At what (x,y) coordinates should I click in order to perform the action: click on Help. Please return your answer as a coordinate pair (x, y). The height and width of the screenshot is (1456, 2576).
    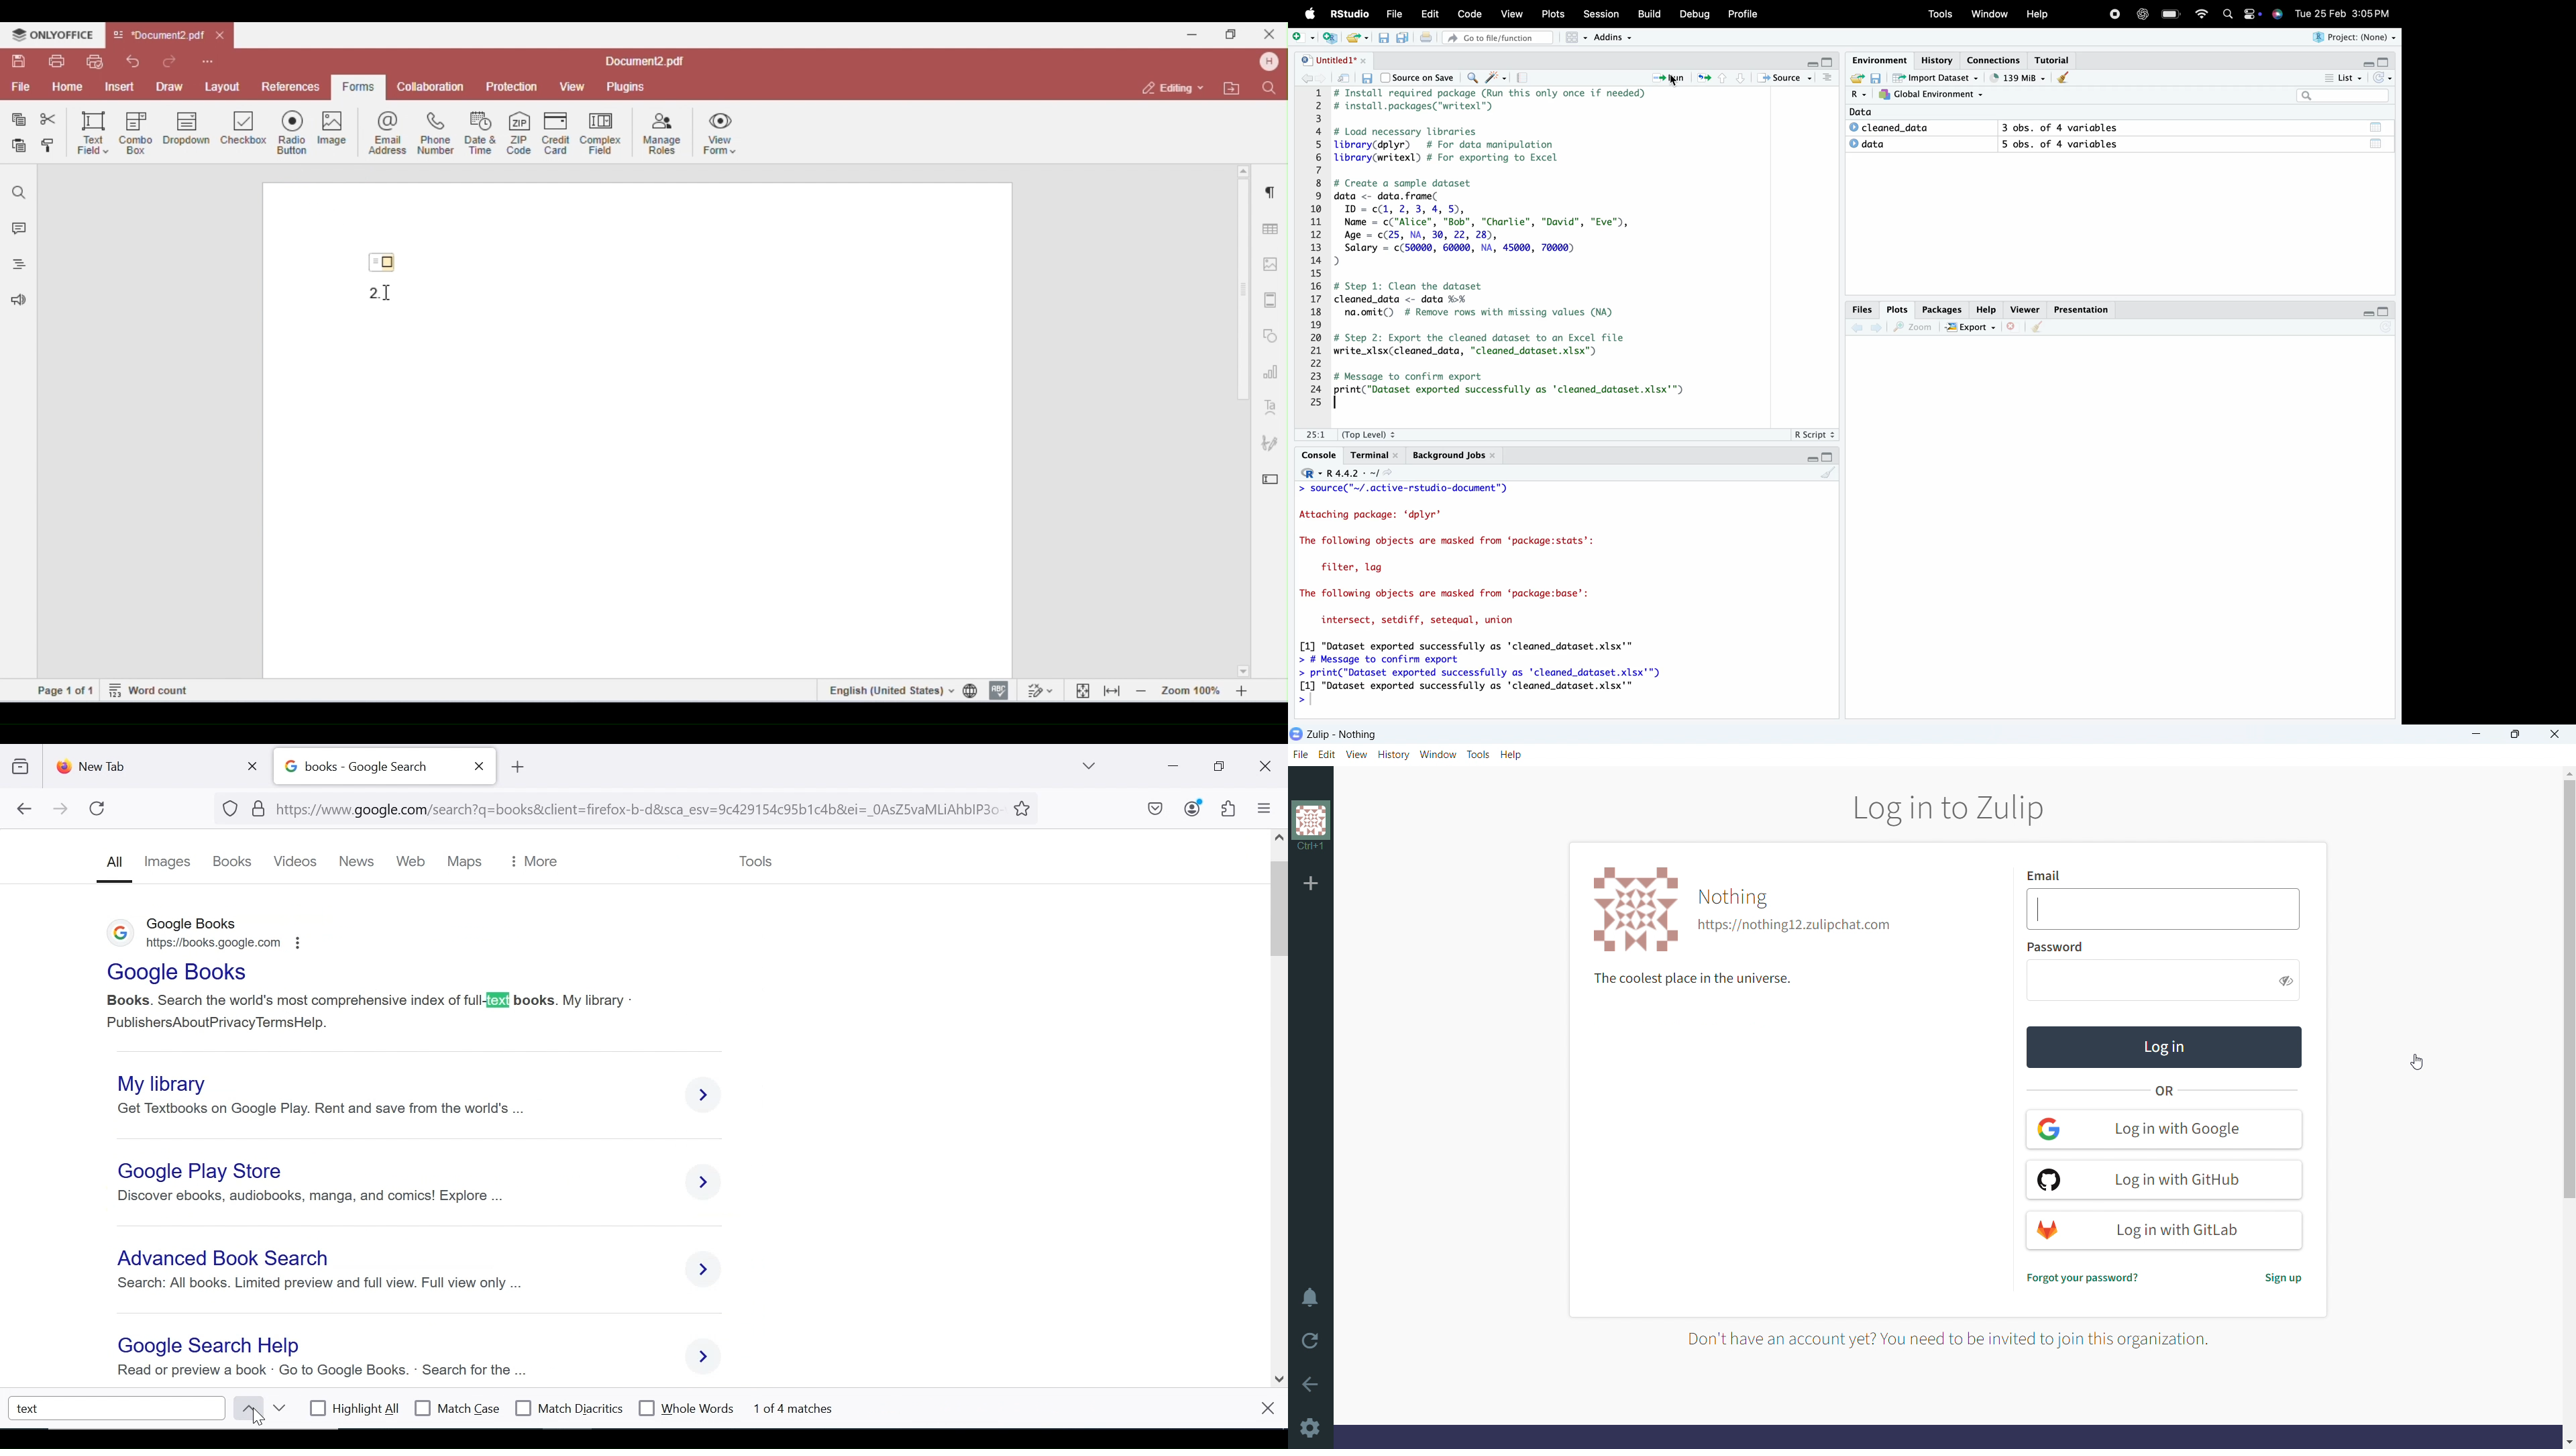
    Looking at the image, I should click on (1988, 310).